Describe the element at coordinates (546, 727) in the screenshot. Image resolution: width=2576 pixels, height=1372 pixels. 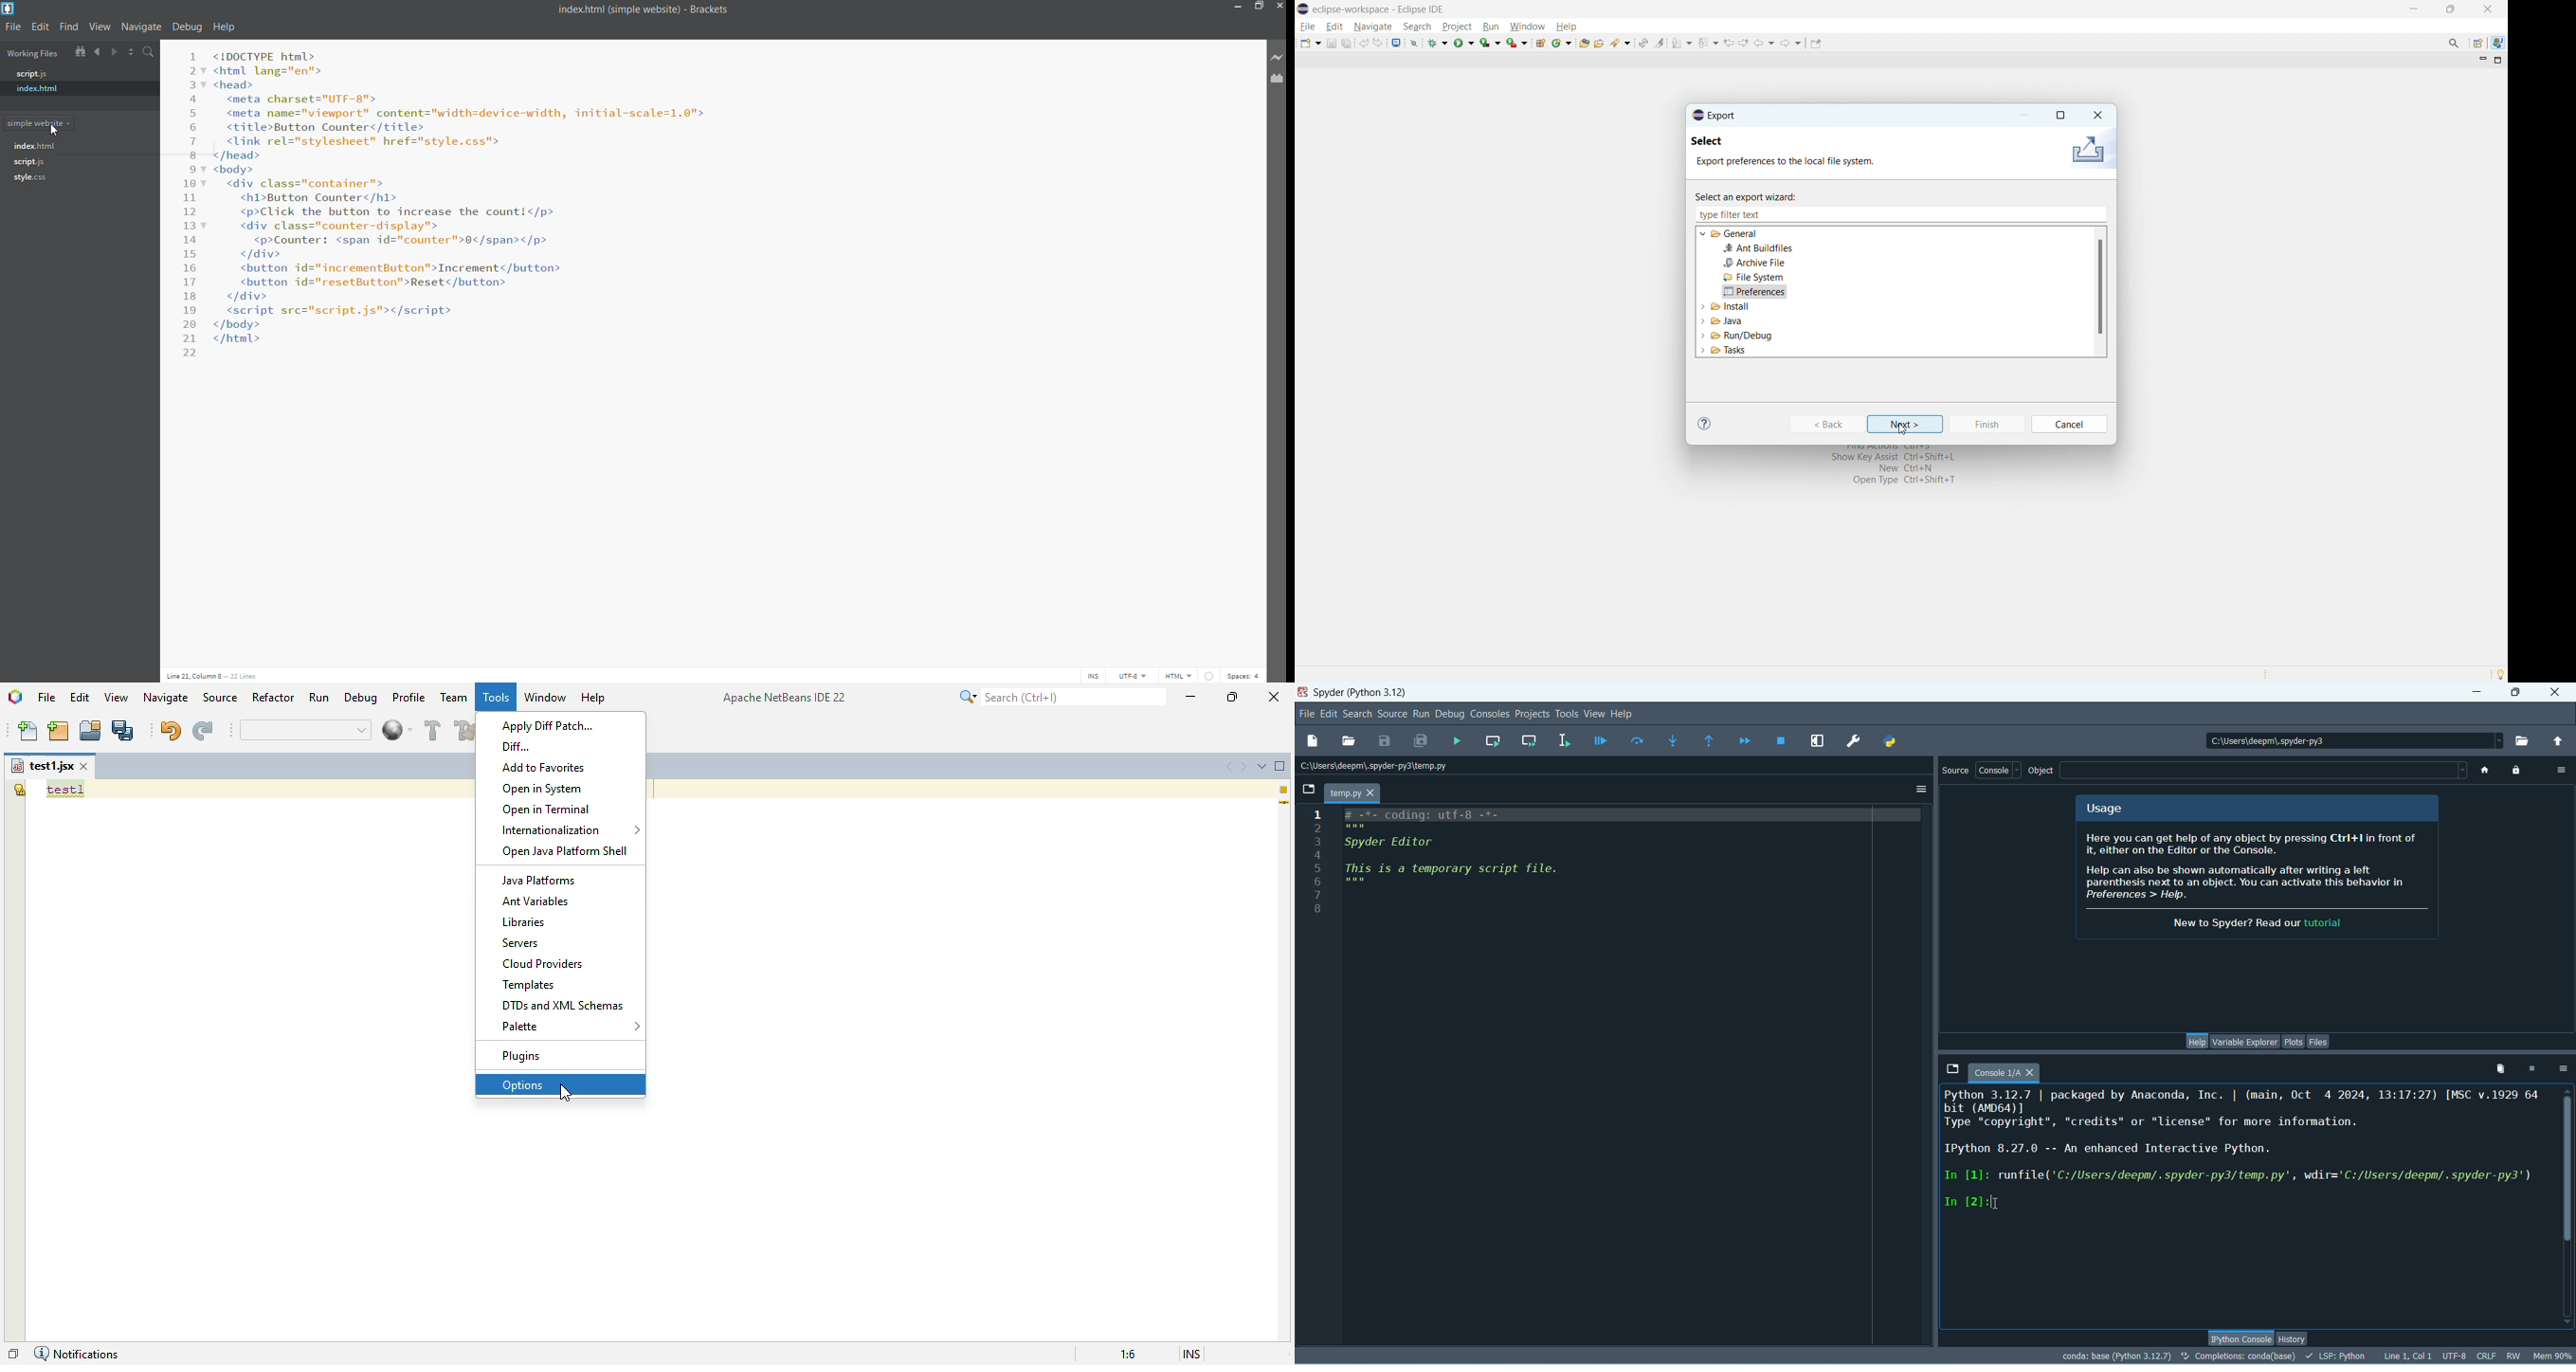
I see `apply diff patch` at that location.